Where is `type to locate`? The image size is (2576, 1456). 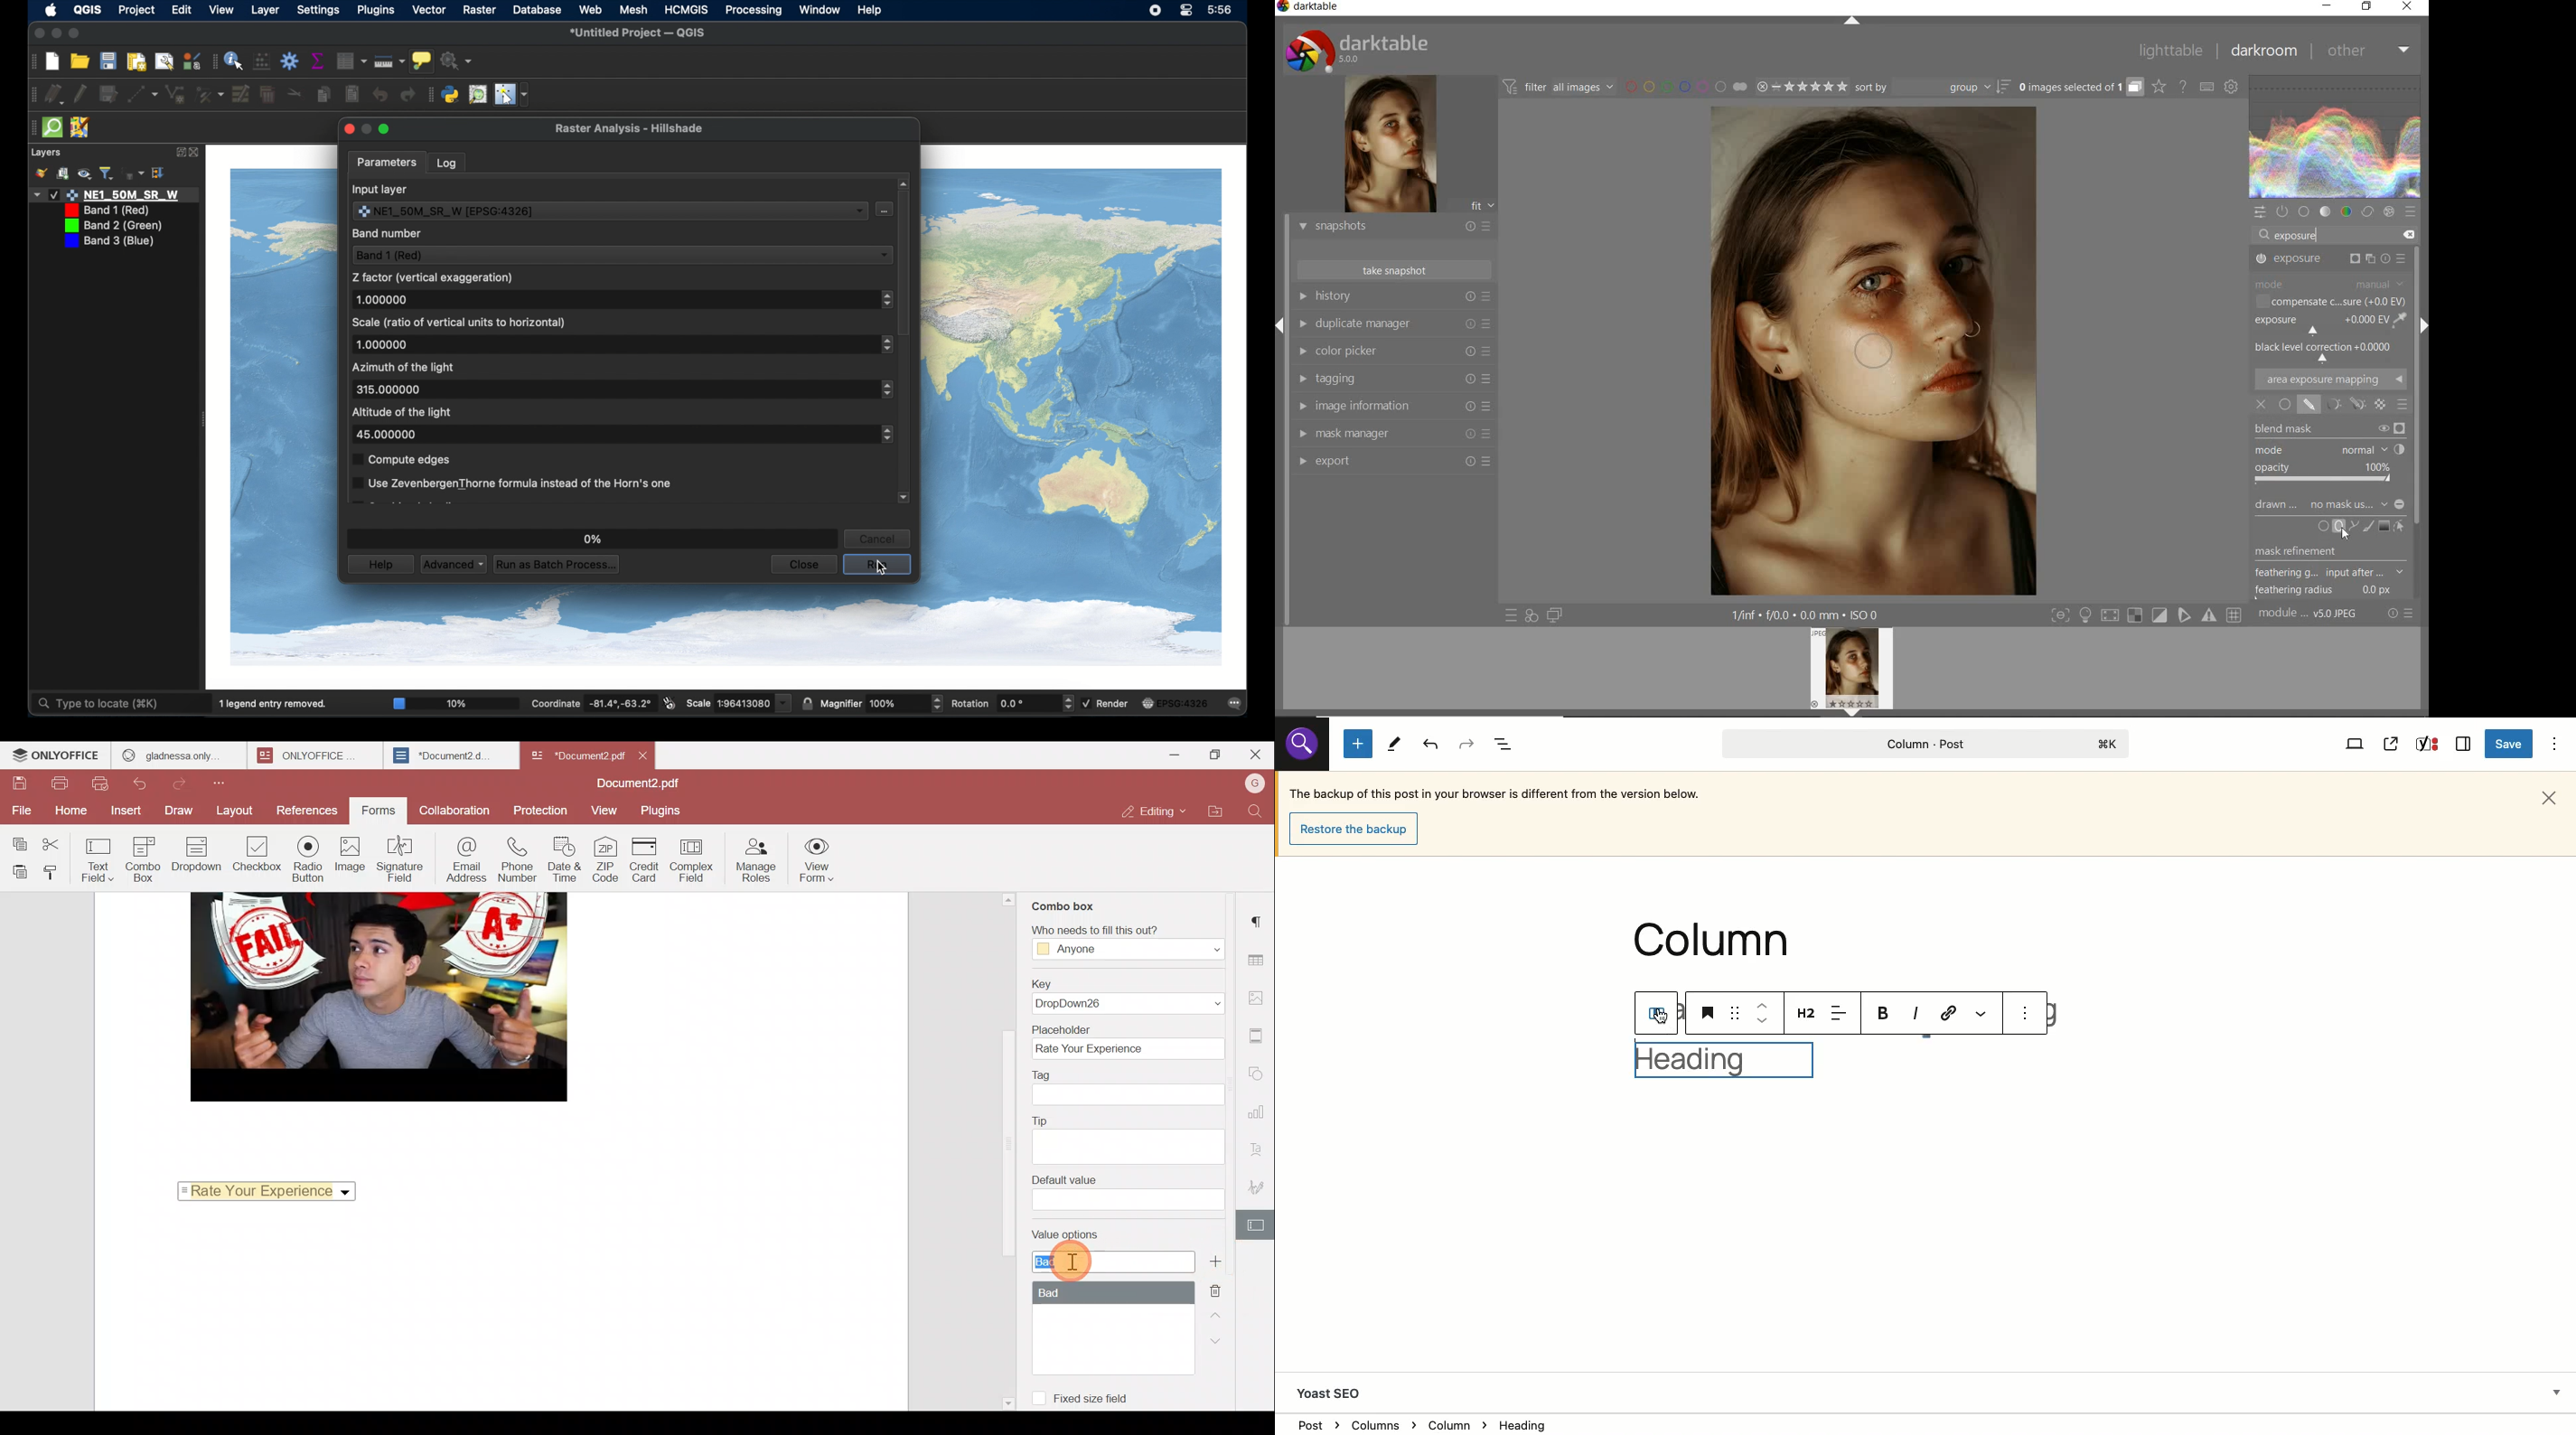 type to locate is located at coordinates (98, 704).